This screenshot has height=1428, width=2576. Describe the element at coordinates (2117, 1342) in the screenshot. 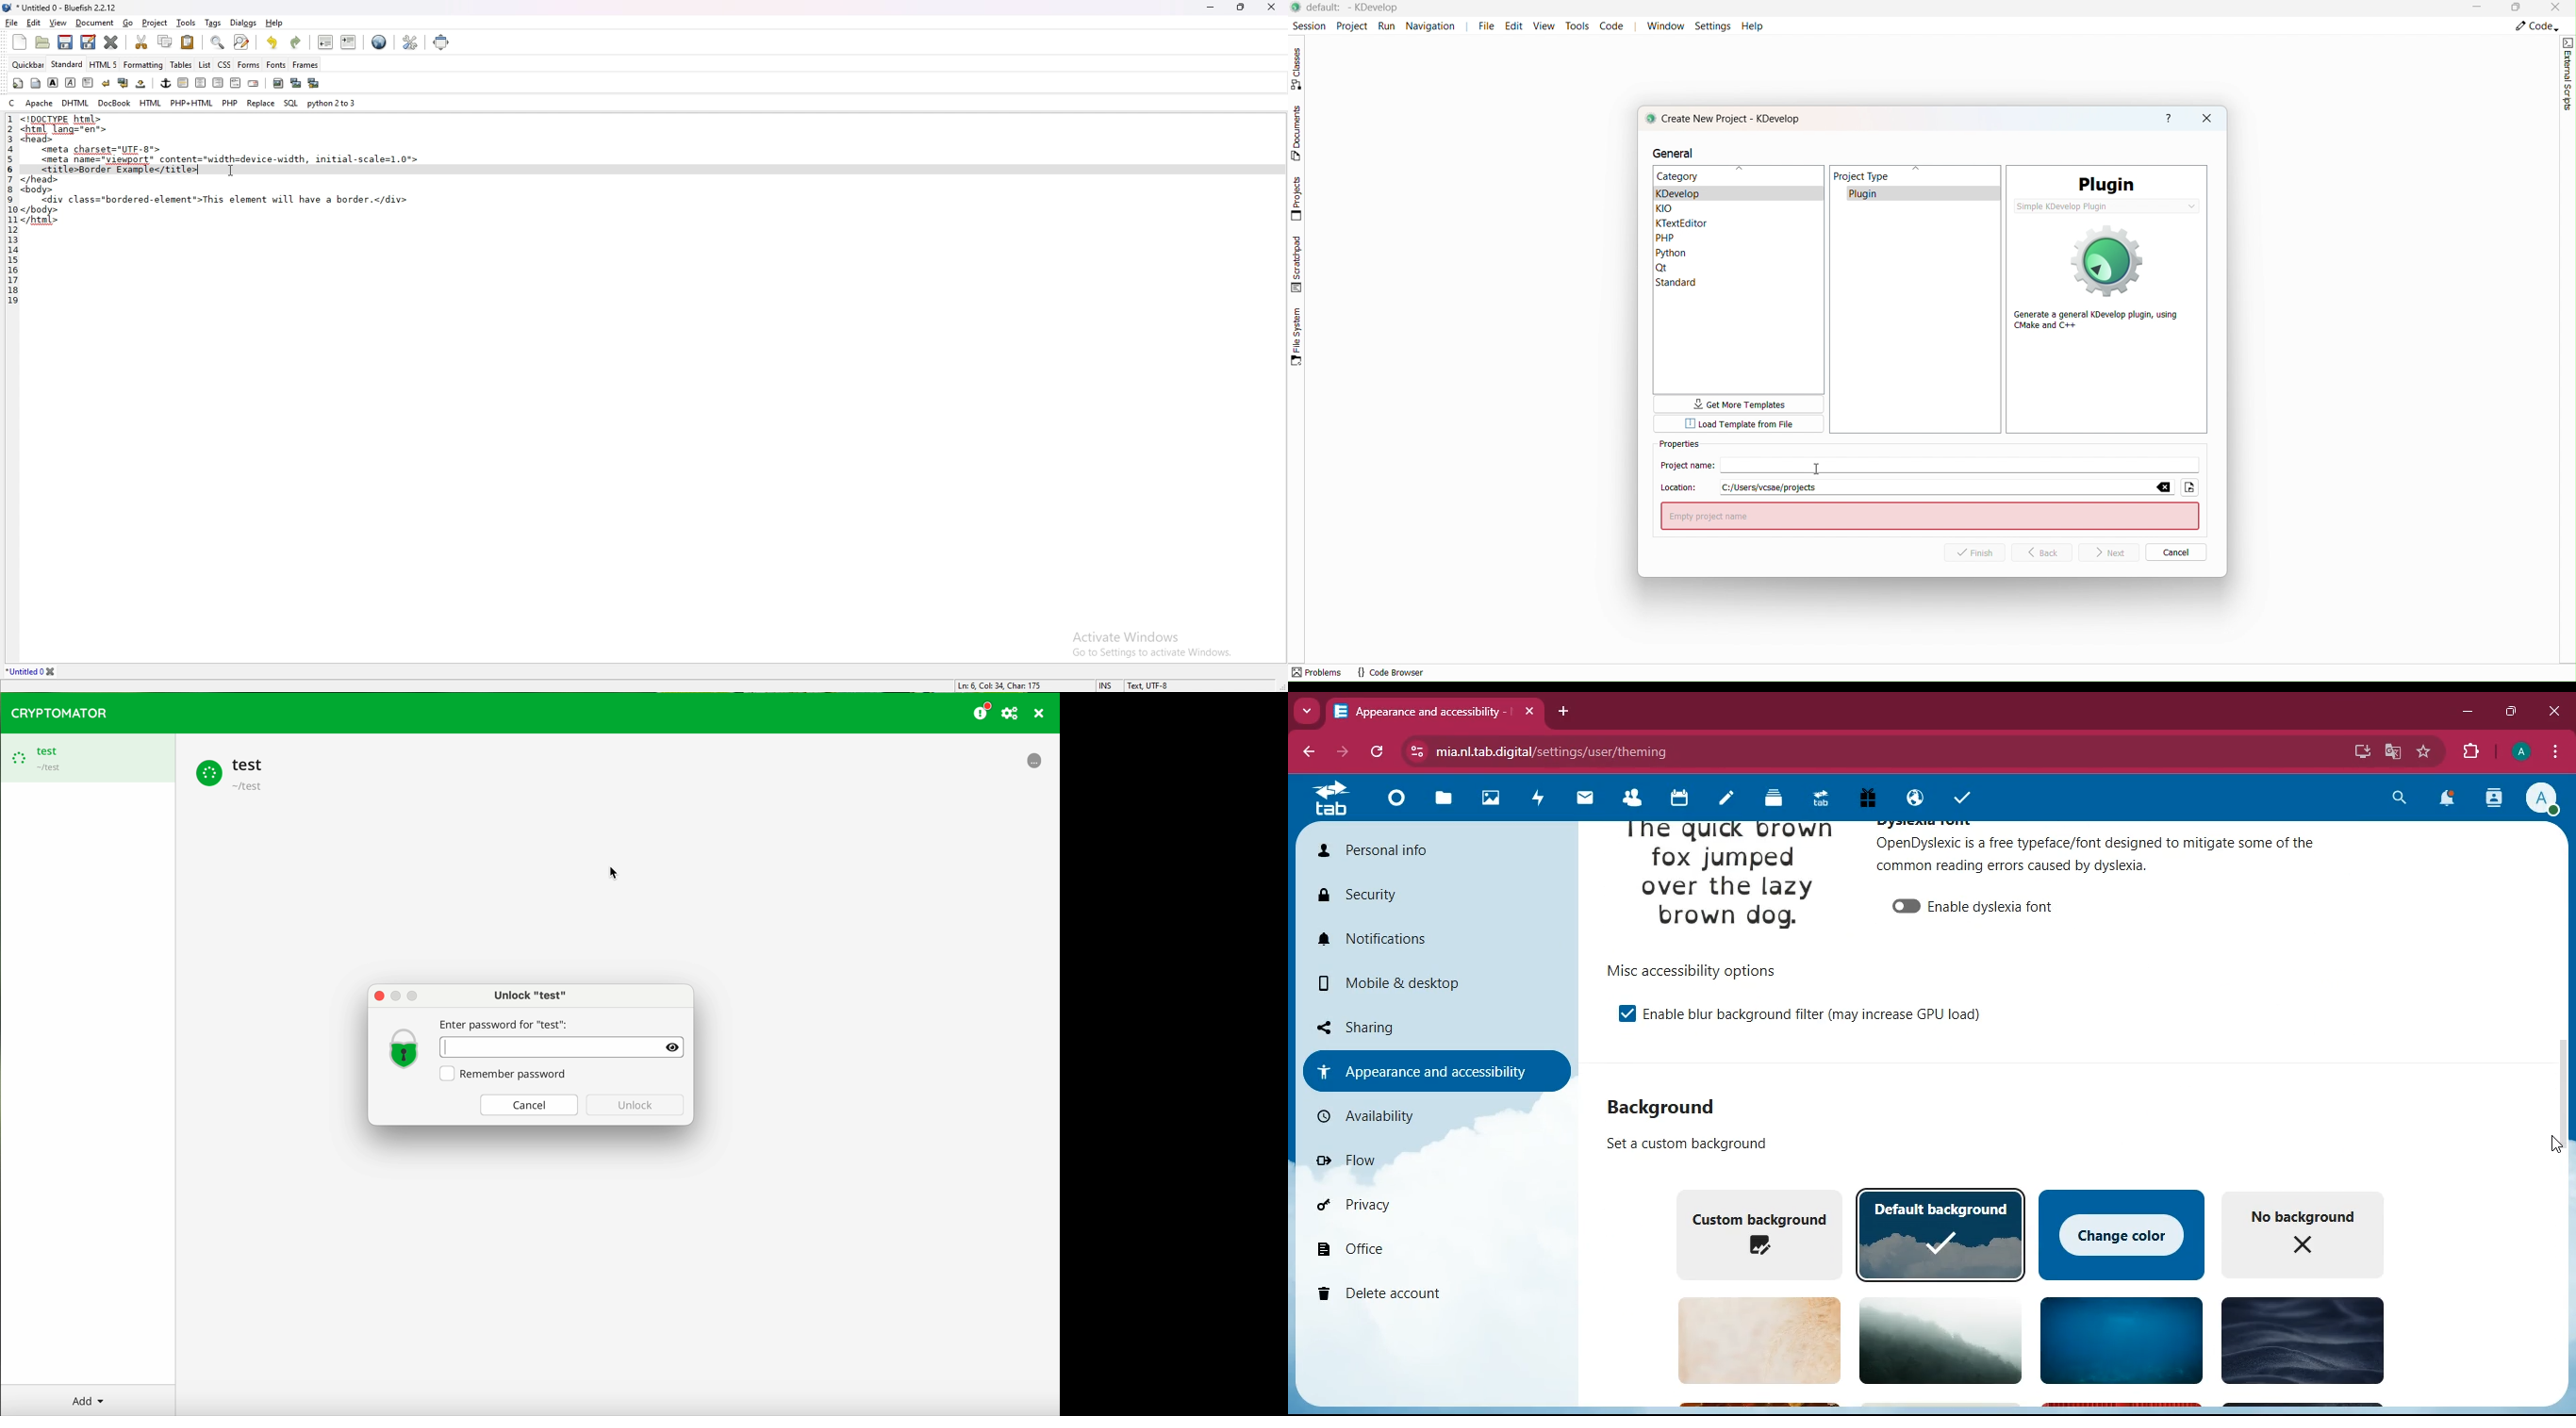

I see `background` at that location.